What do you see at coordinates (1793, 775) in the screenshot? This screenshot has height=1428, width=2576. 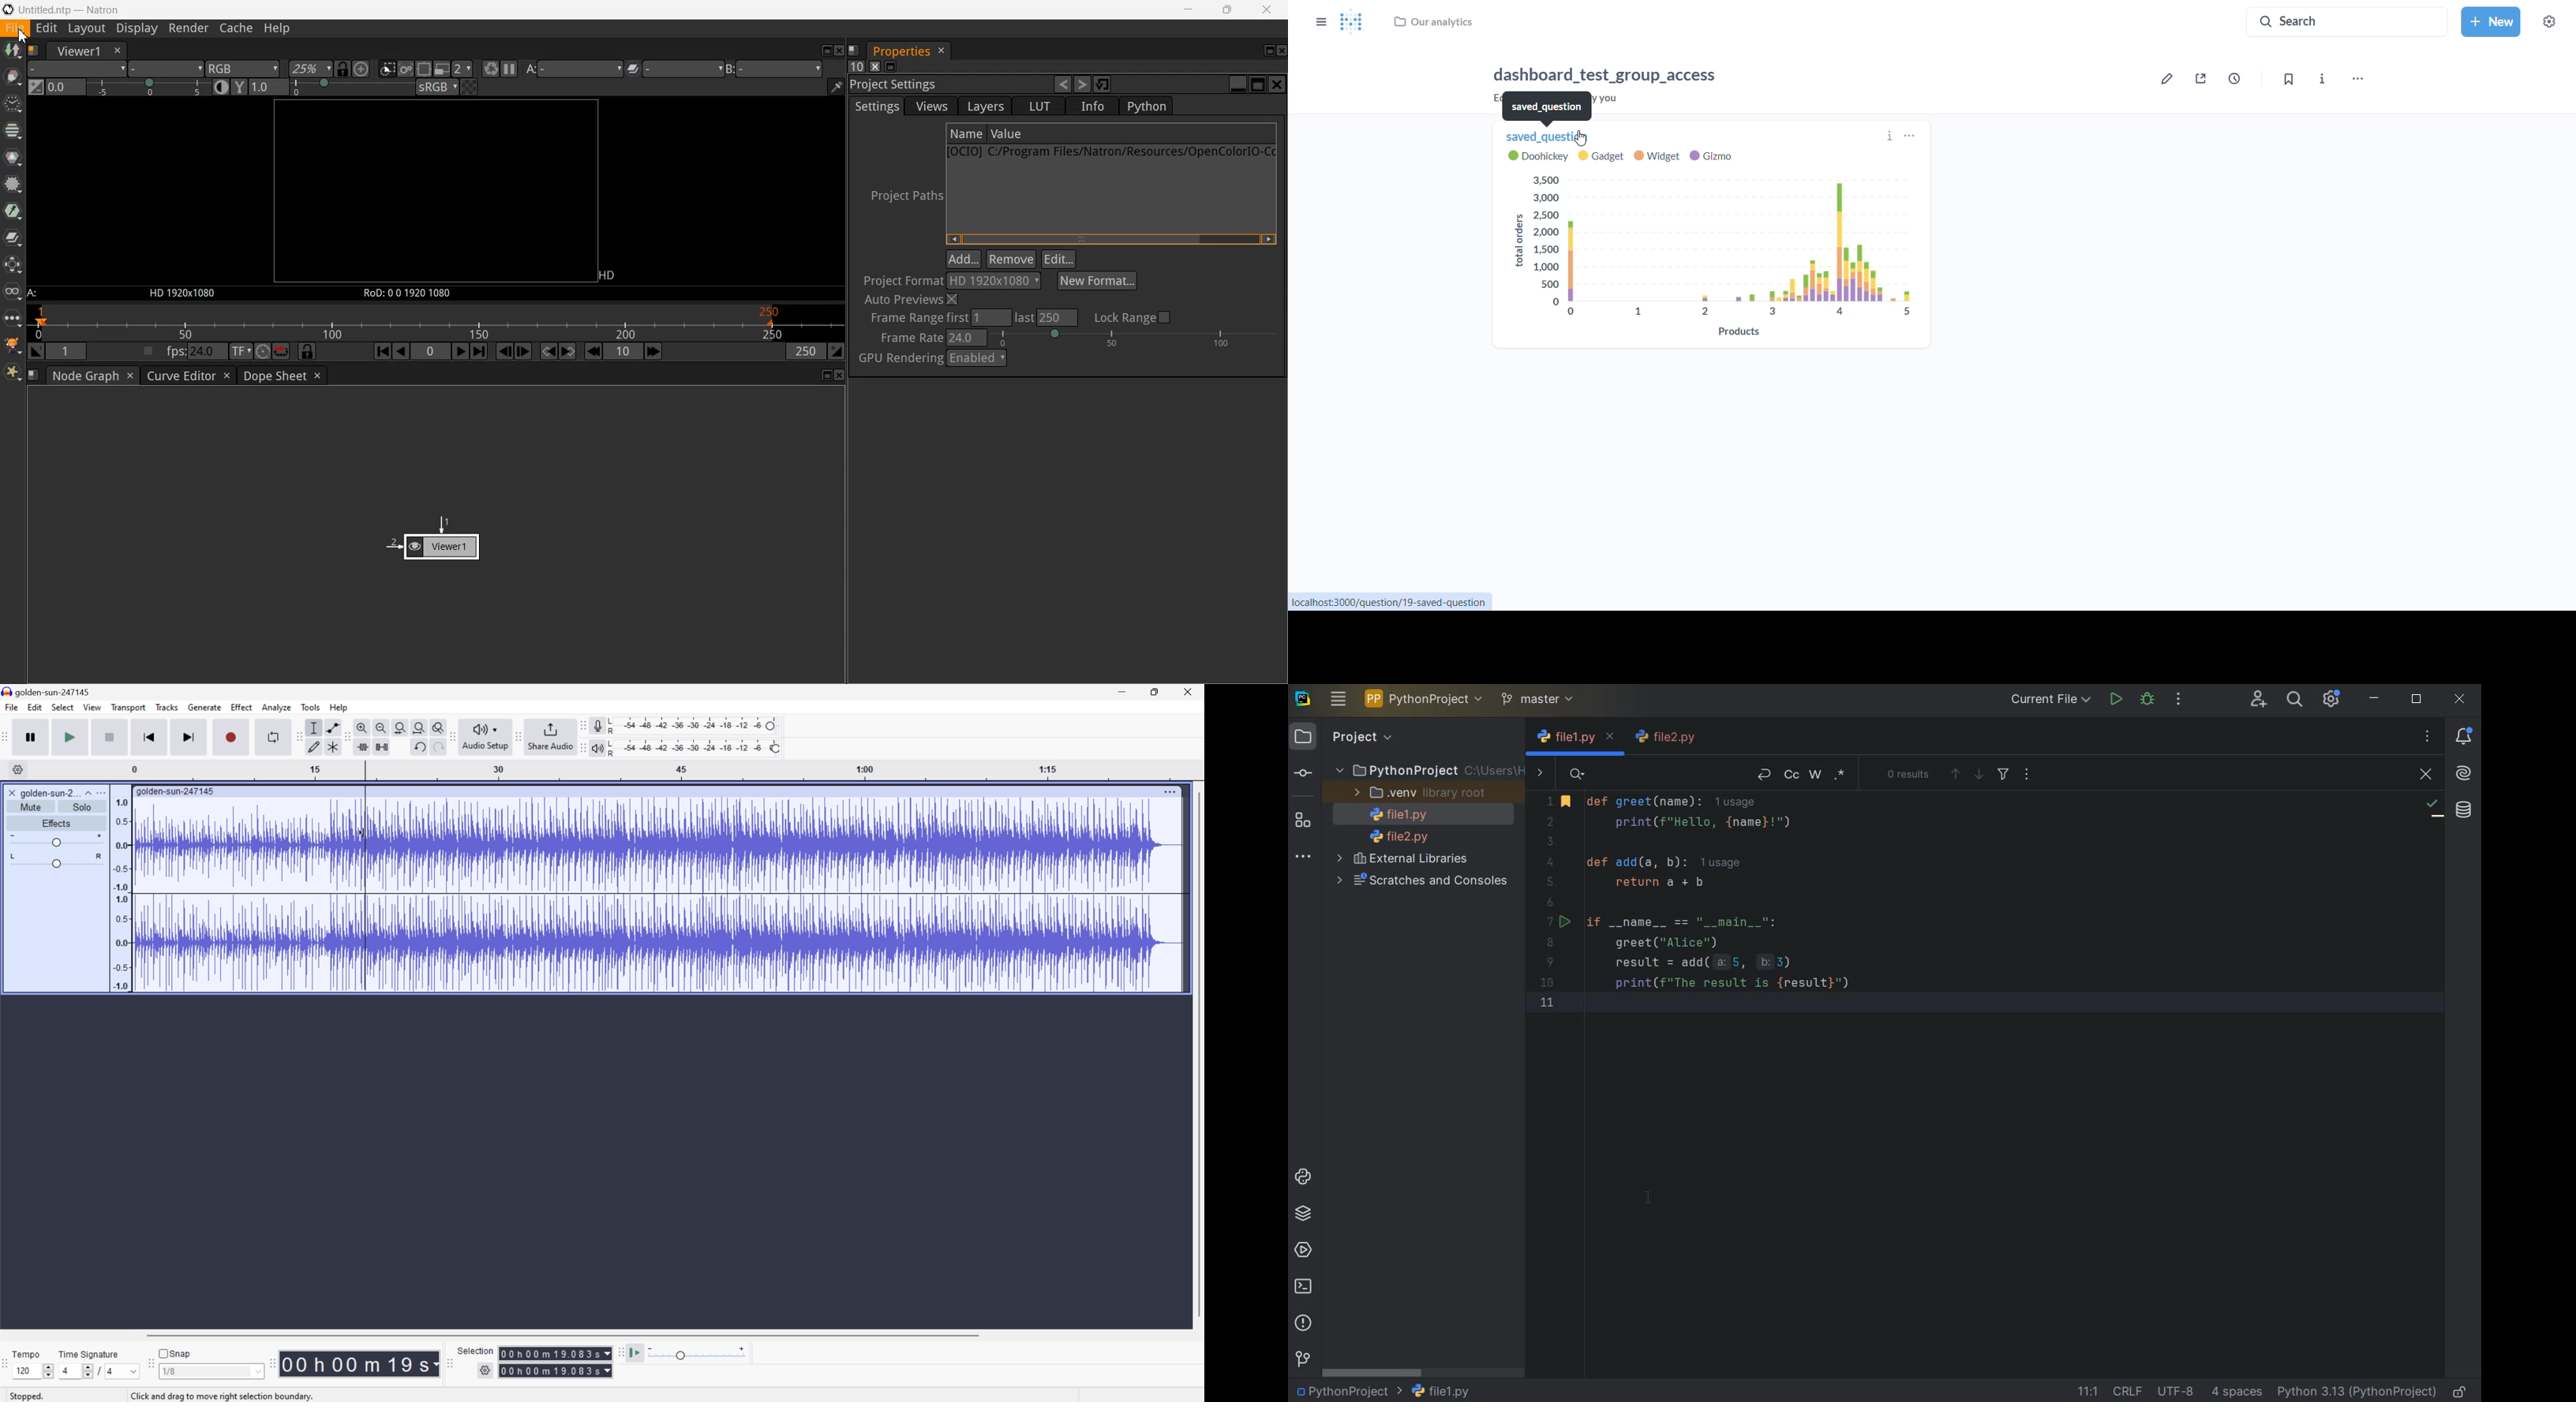 I see `MATCH CASE` at bounding box center [1793, 775].